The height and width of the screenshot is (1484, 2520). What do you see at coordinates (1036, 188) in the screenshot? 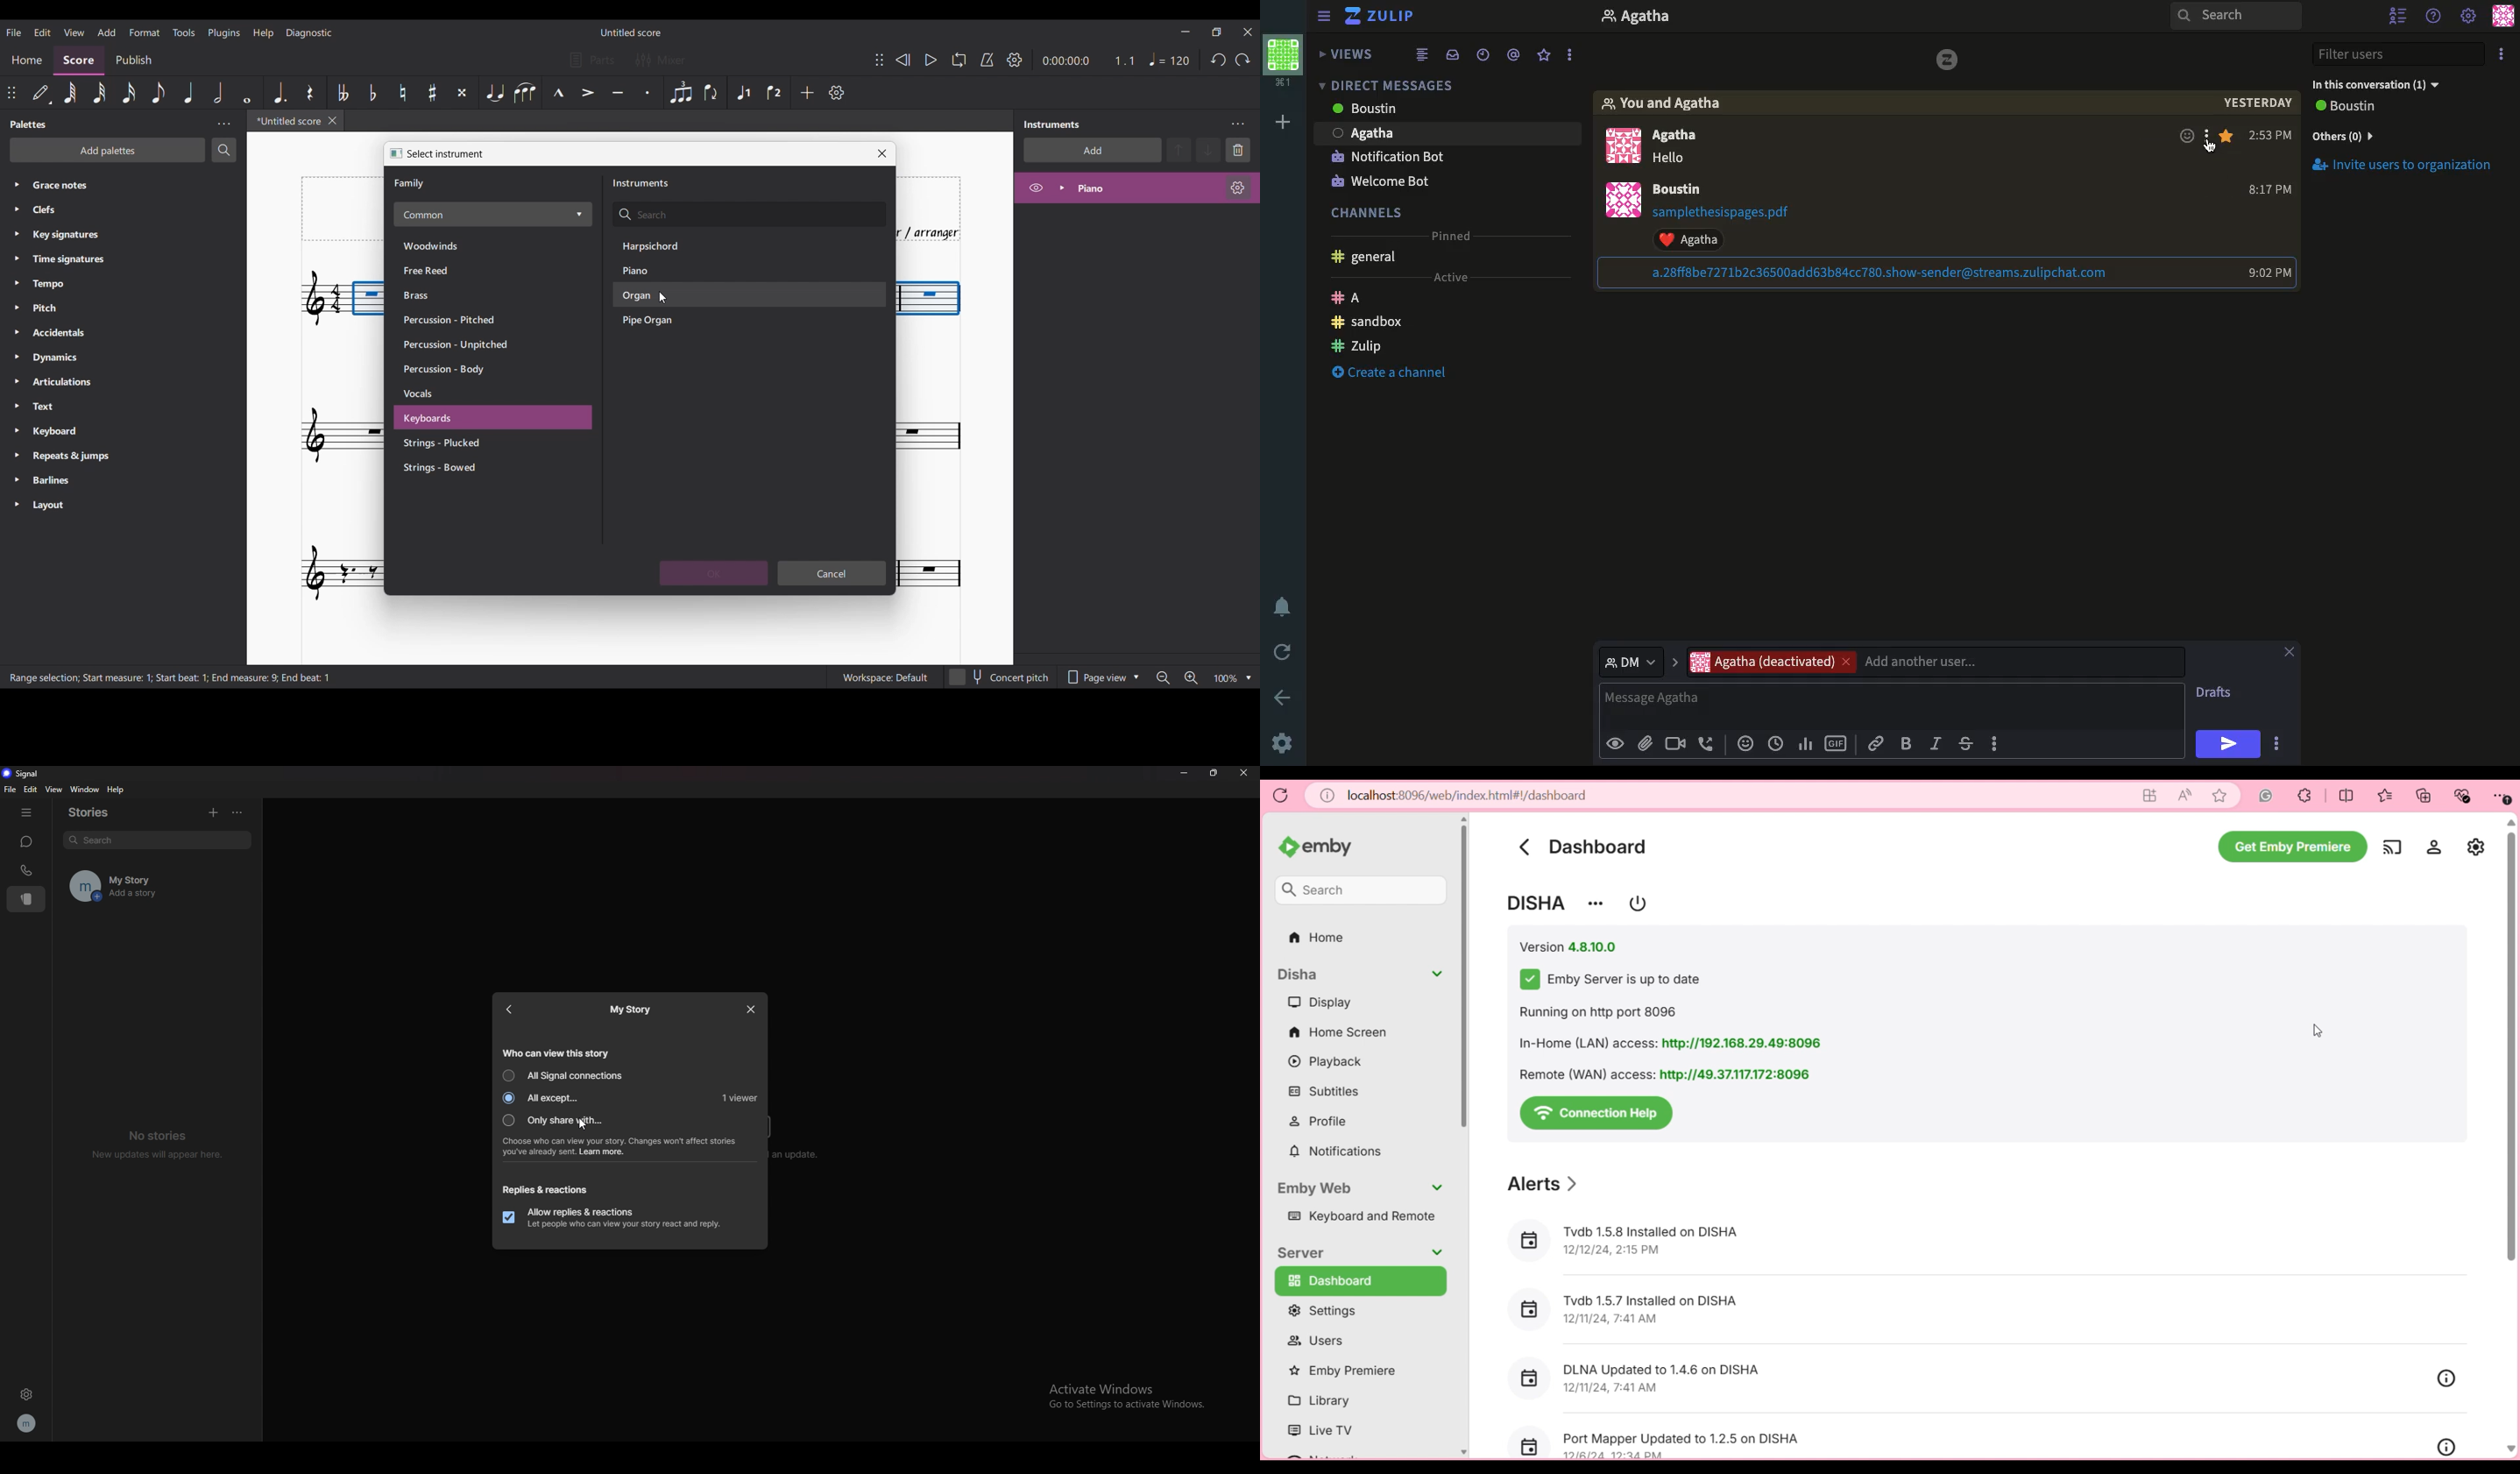
I see `Hide instrument` at bounding box center [1036, 188].